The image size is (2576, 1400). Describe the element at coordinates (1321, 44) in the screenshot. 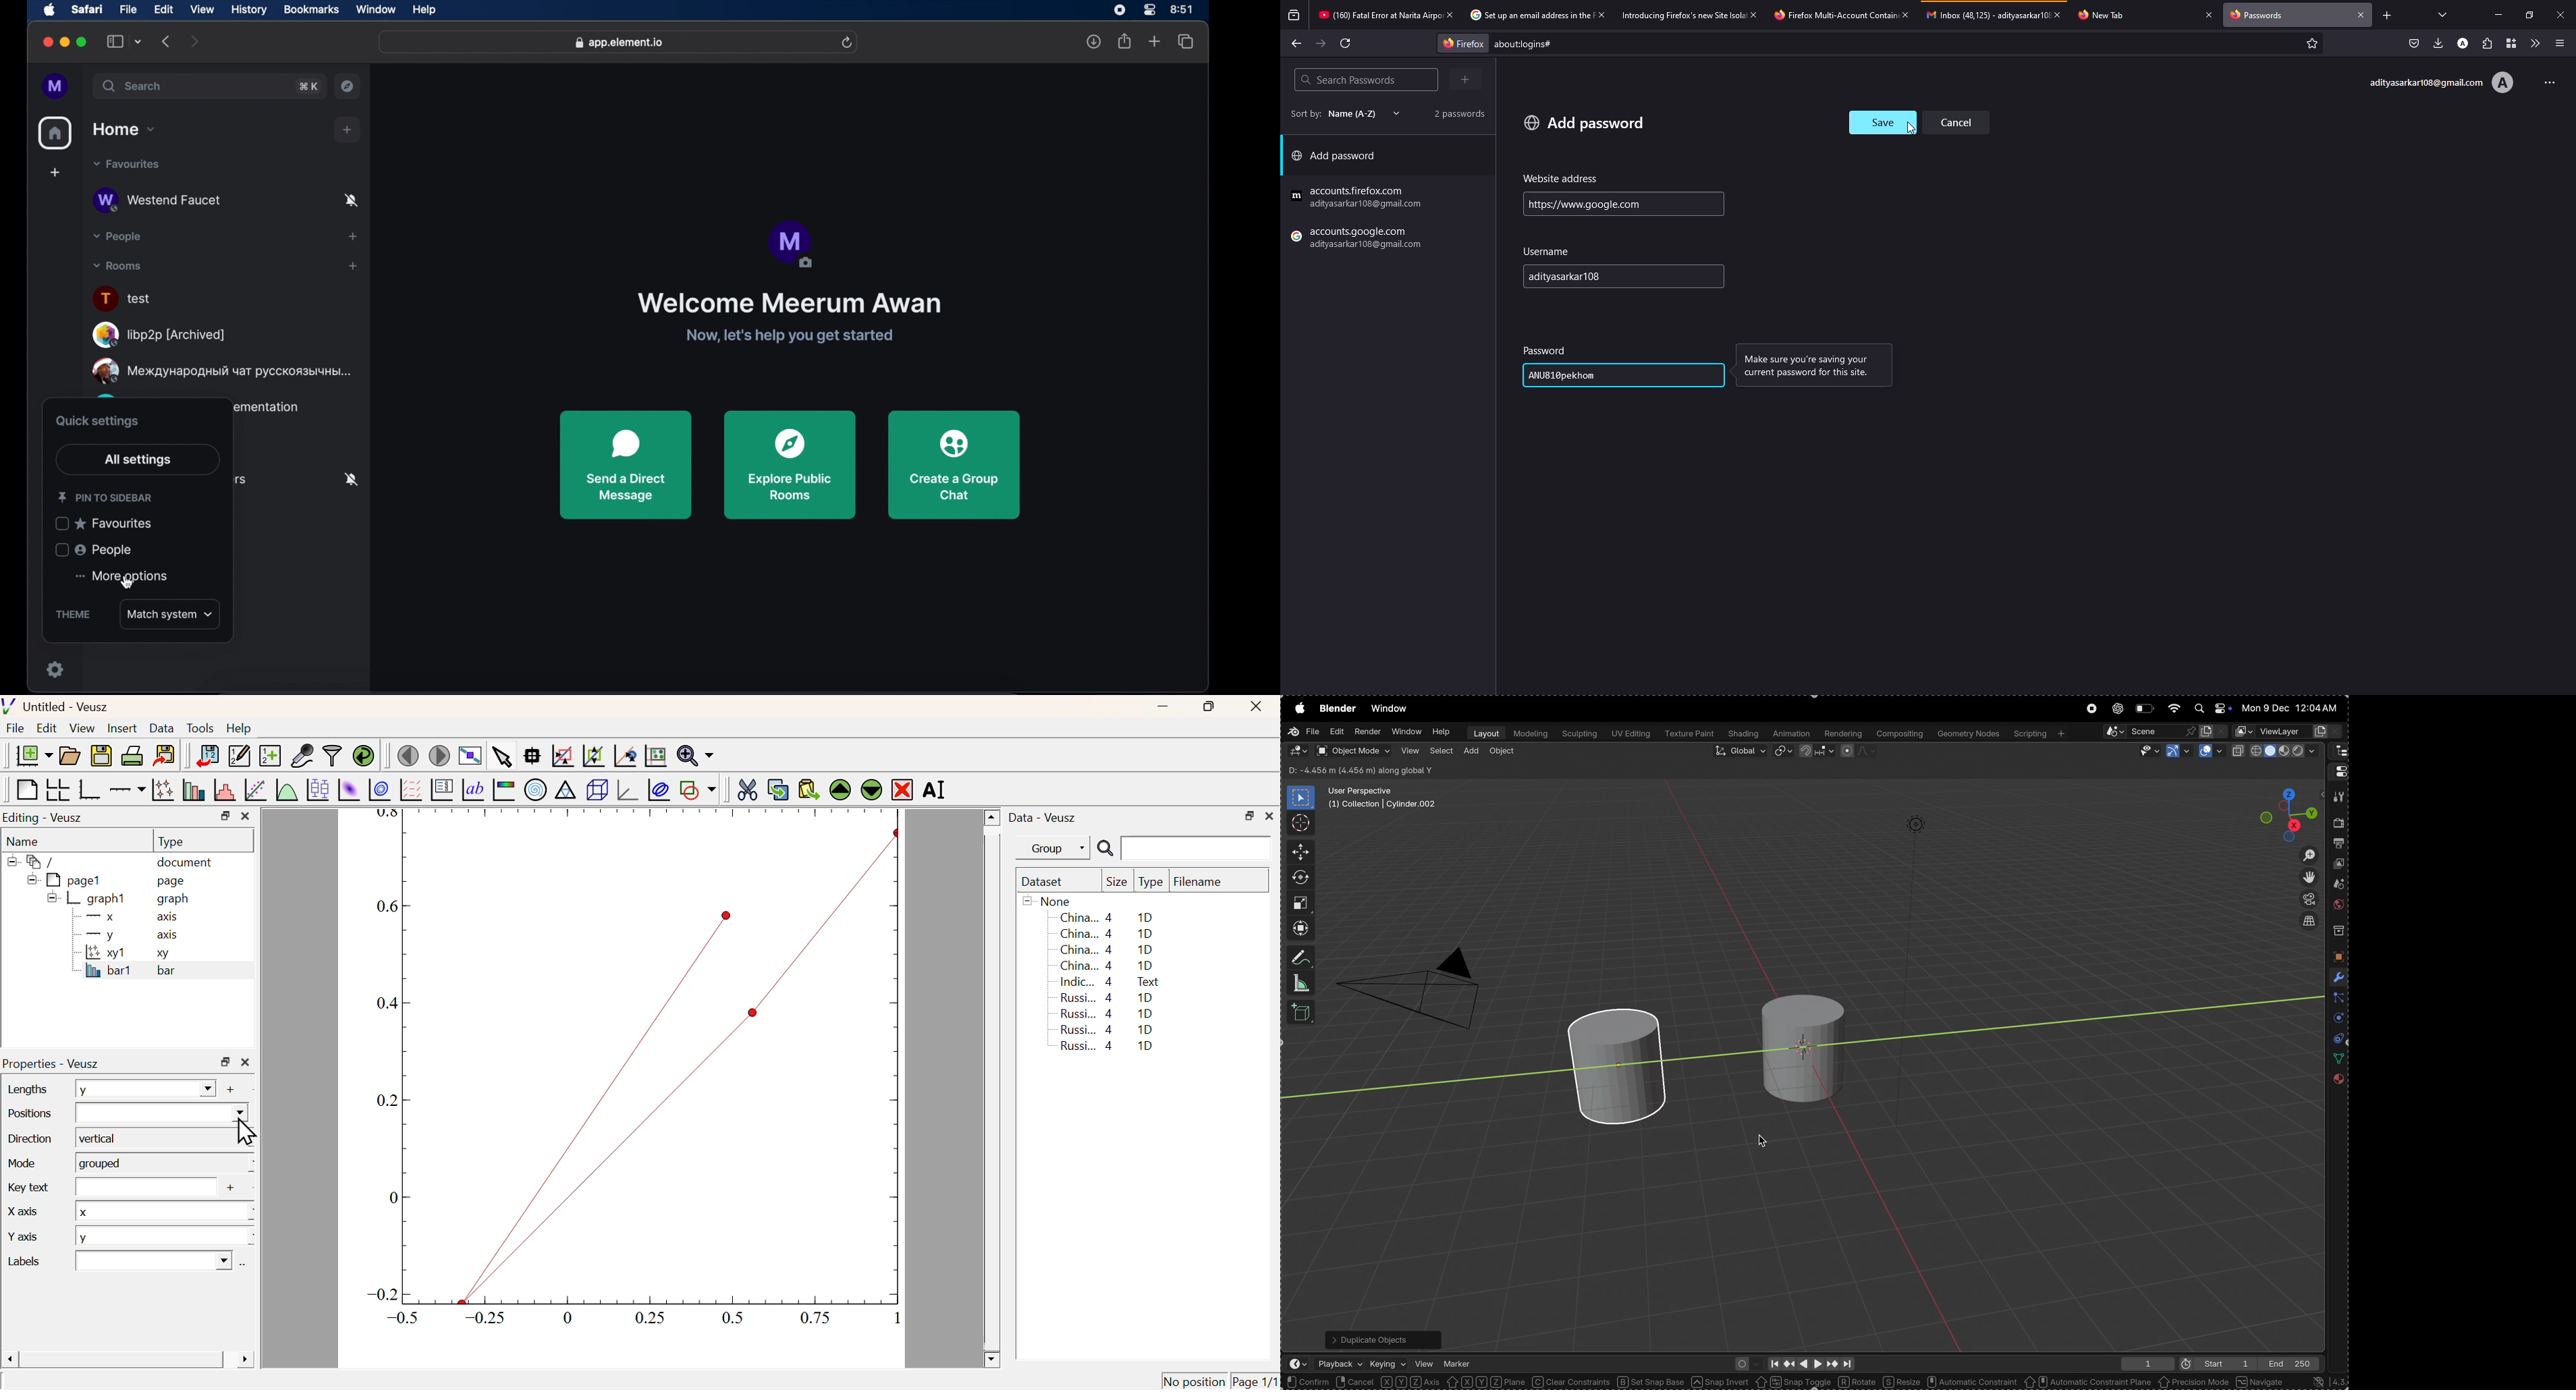

I see `forward` at that location.